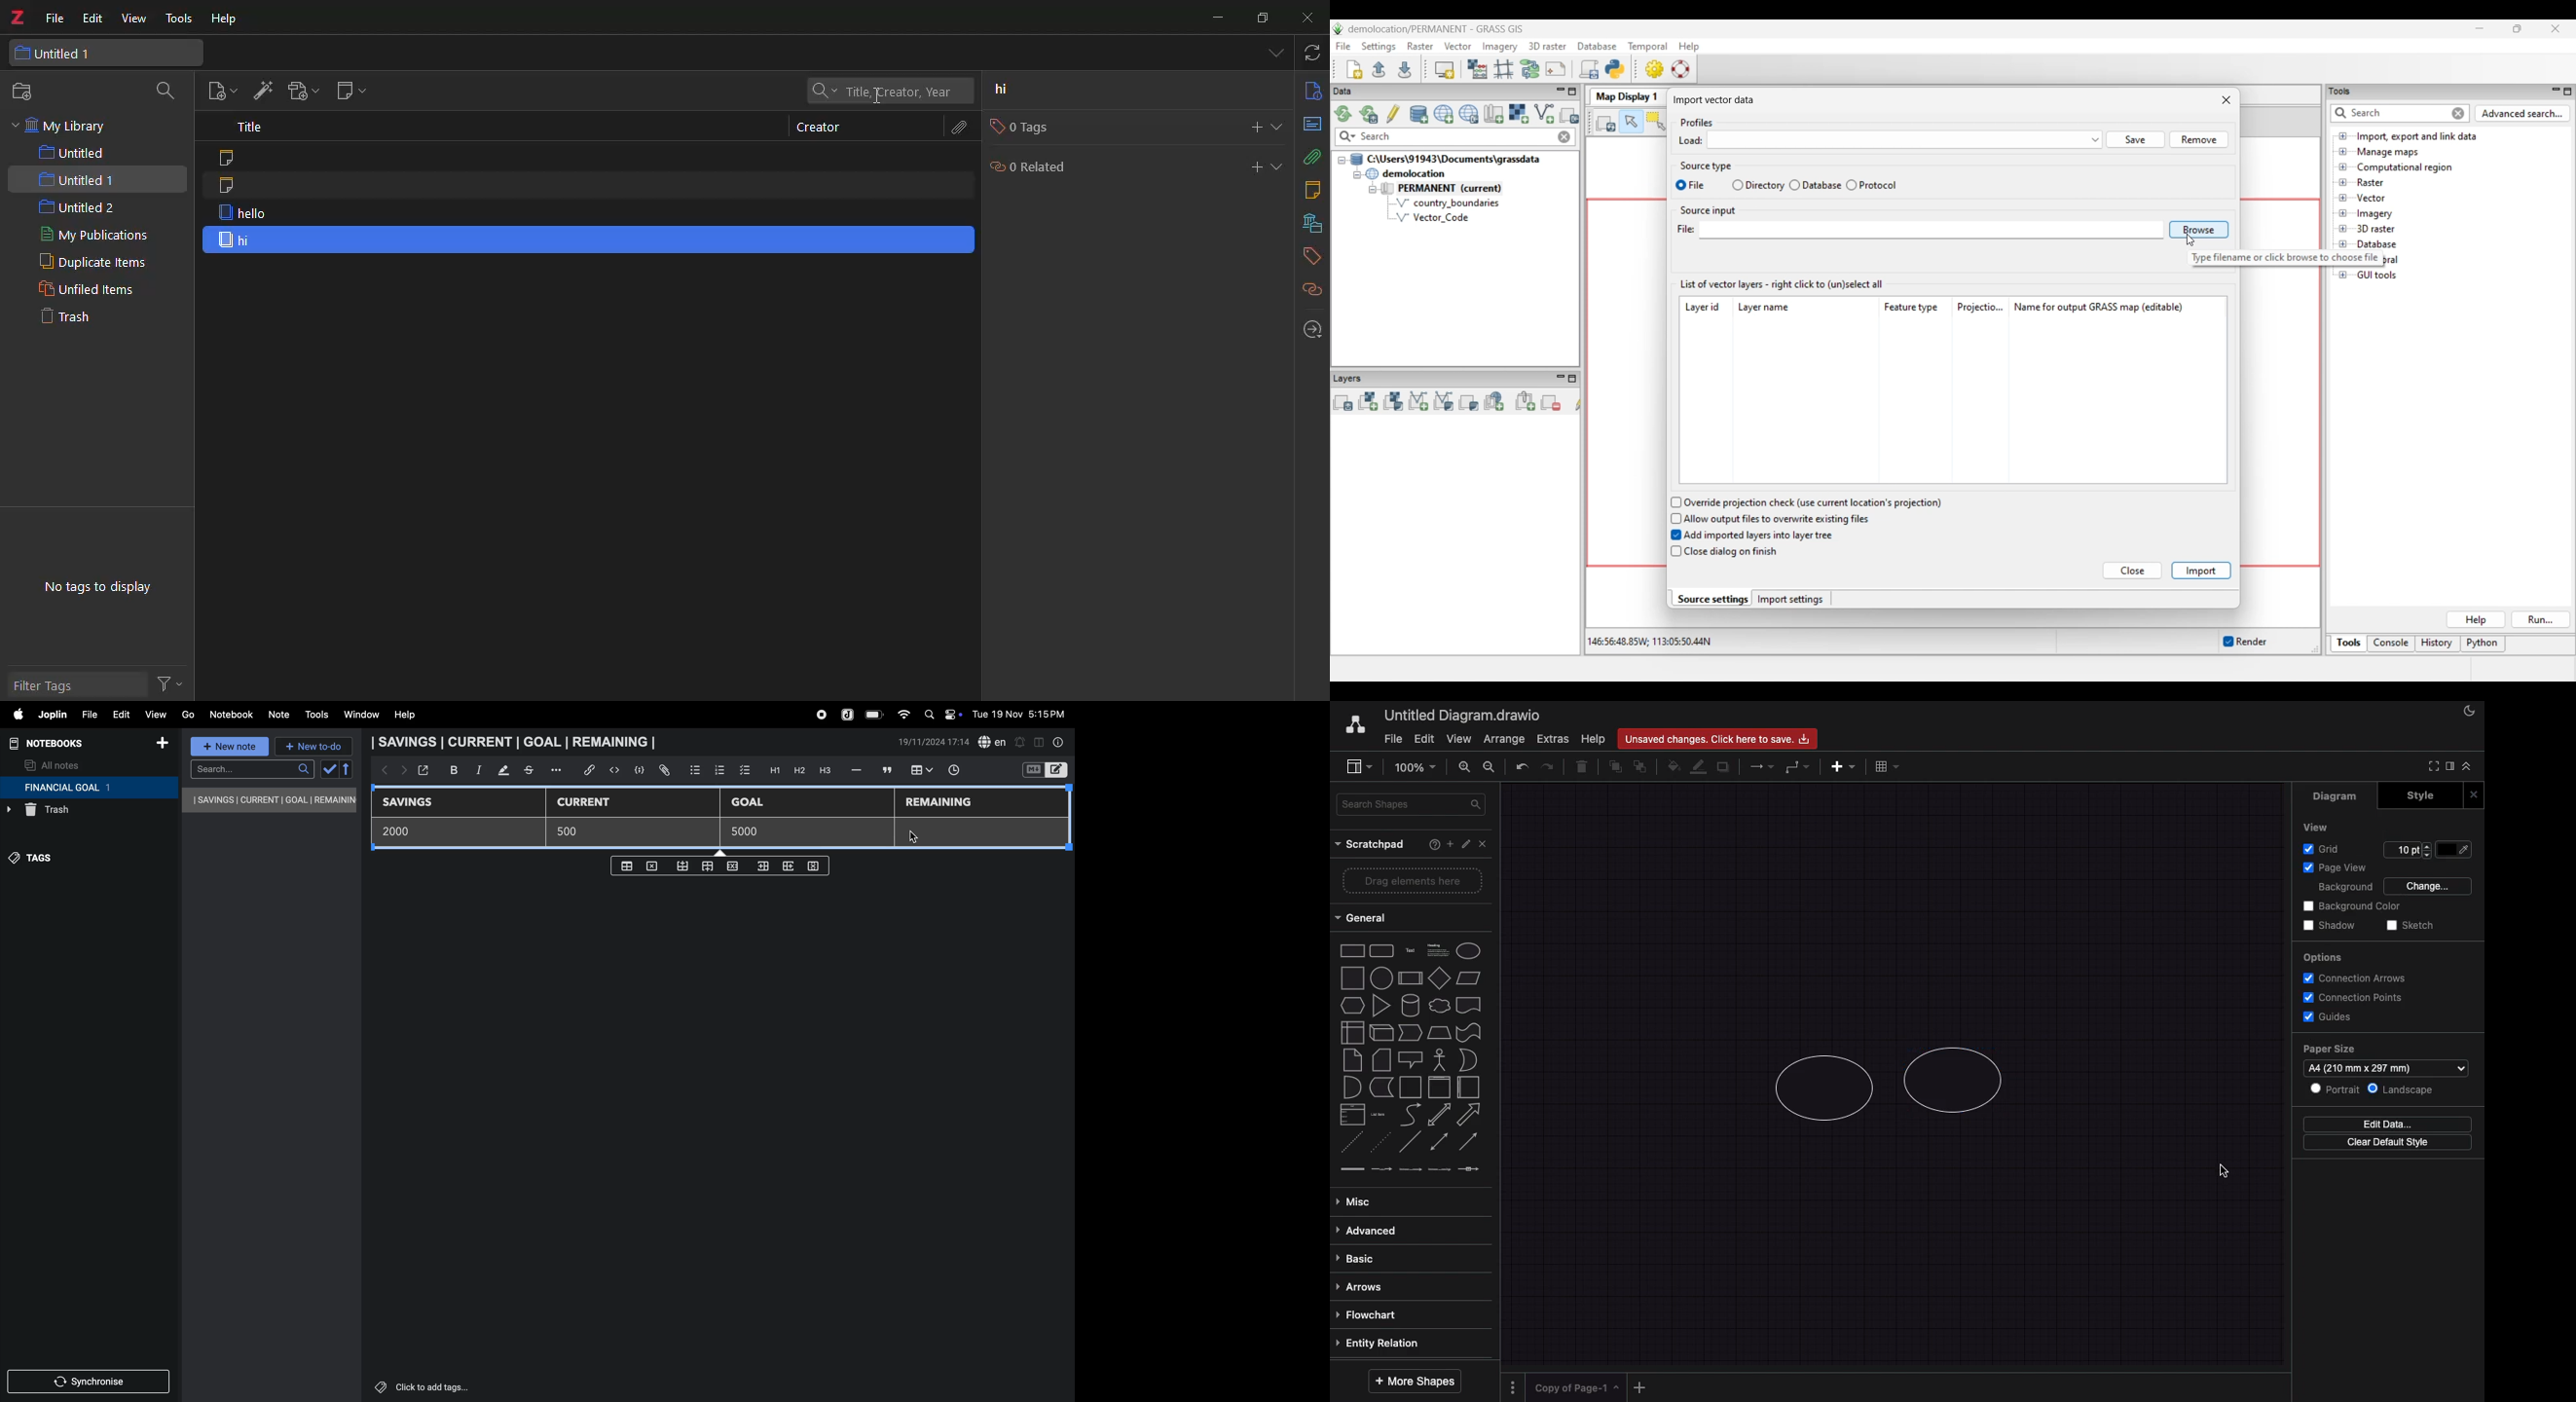 The height and width of the screenshot is (1428, 2576). Describe the element at coordinates (411, 715) in the screenshot. I see `help` at that location.